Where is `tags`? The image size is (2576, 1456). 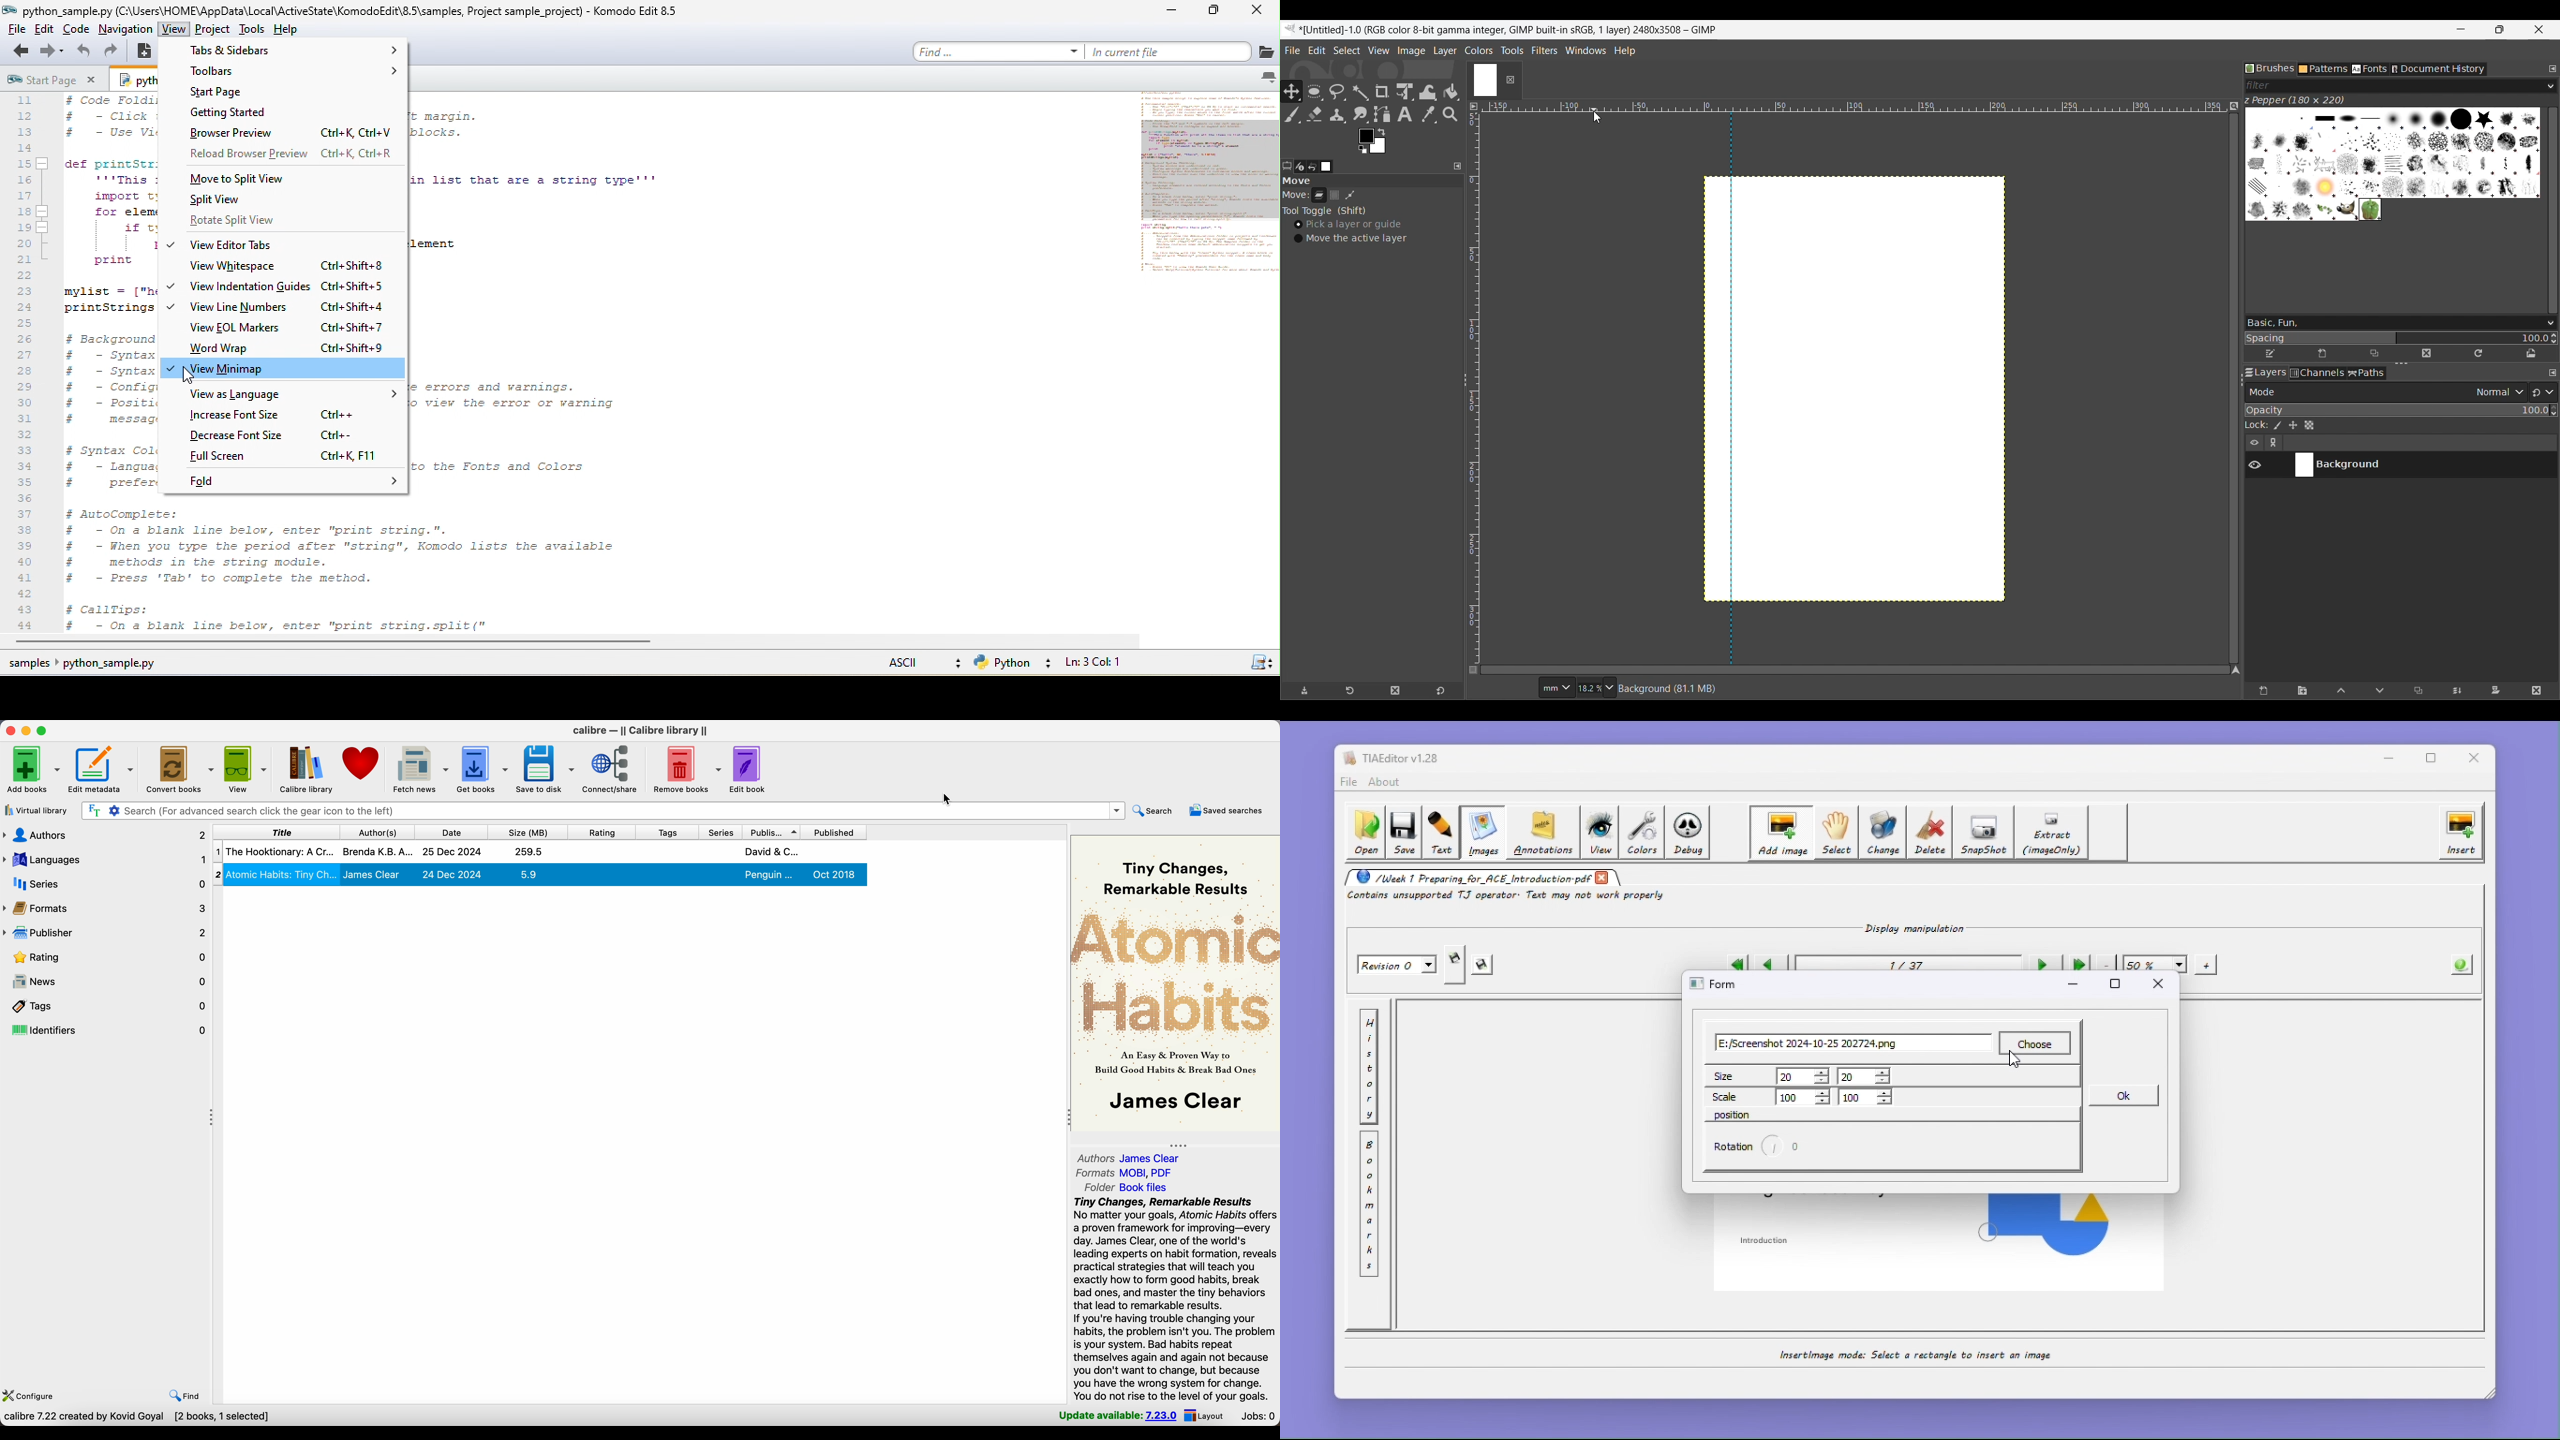 tags is located at coordinates (665, 832).